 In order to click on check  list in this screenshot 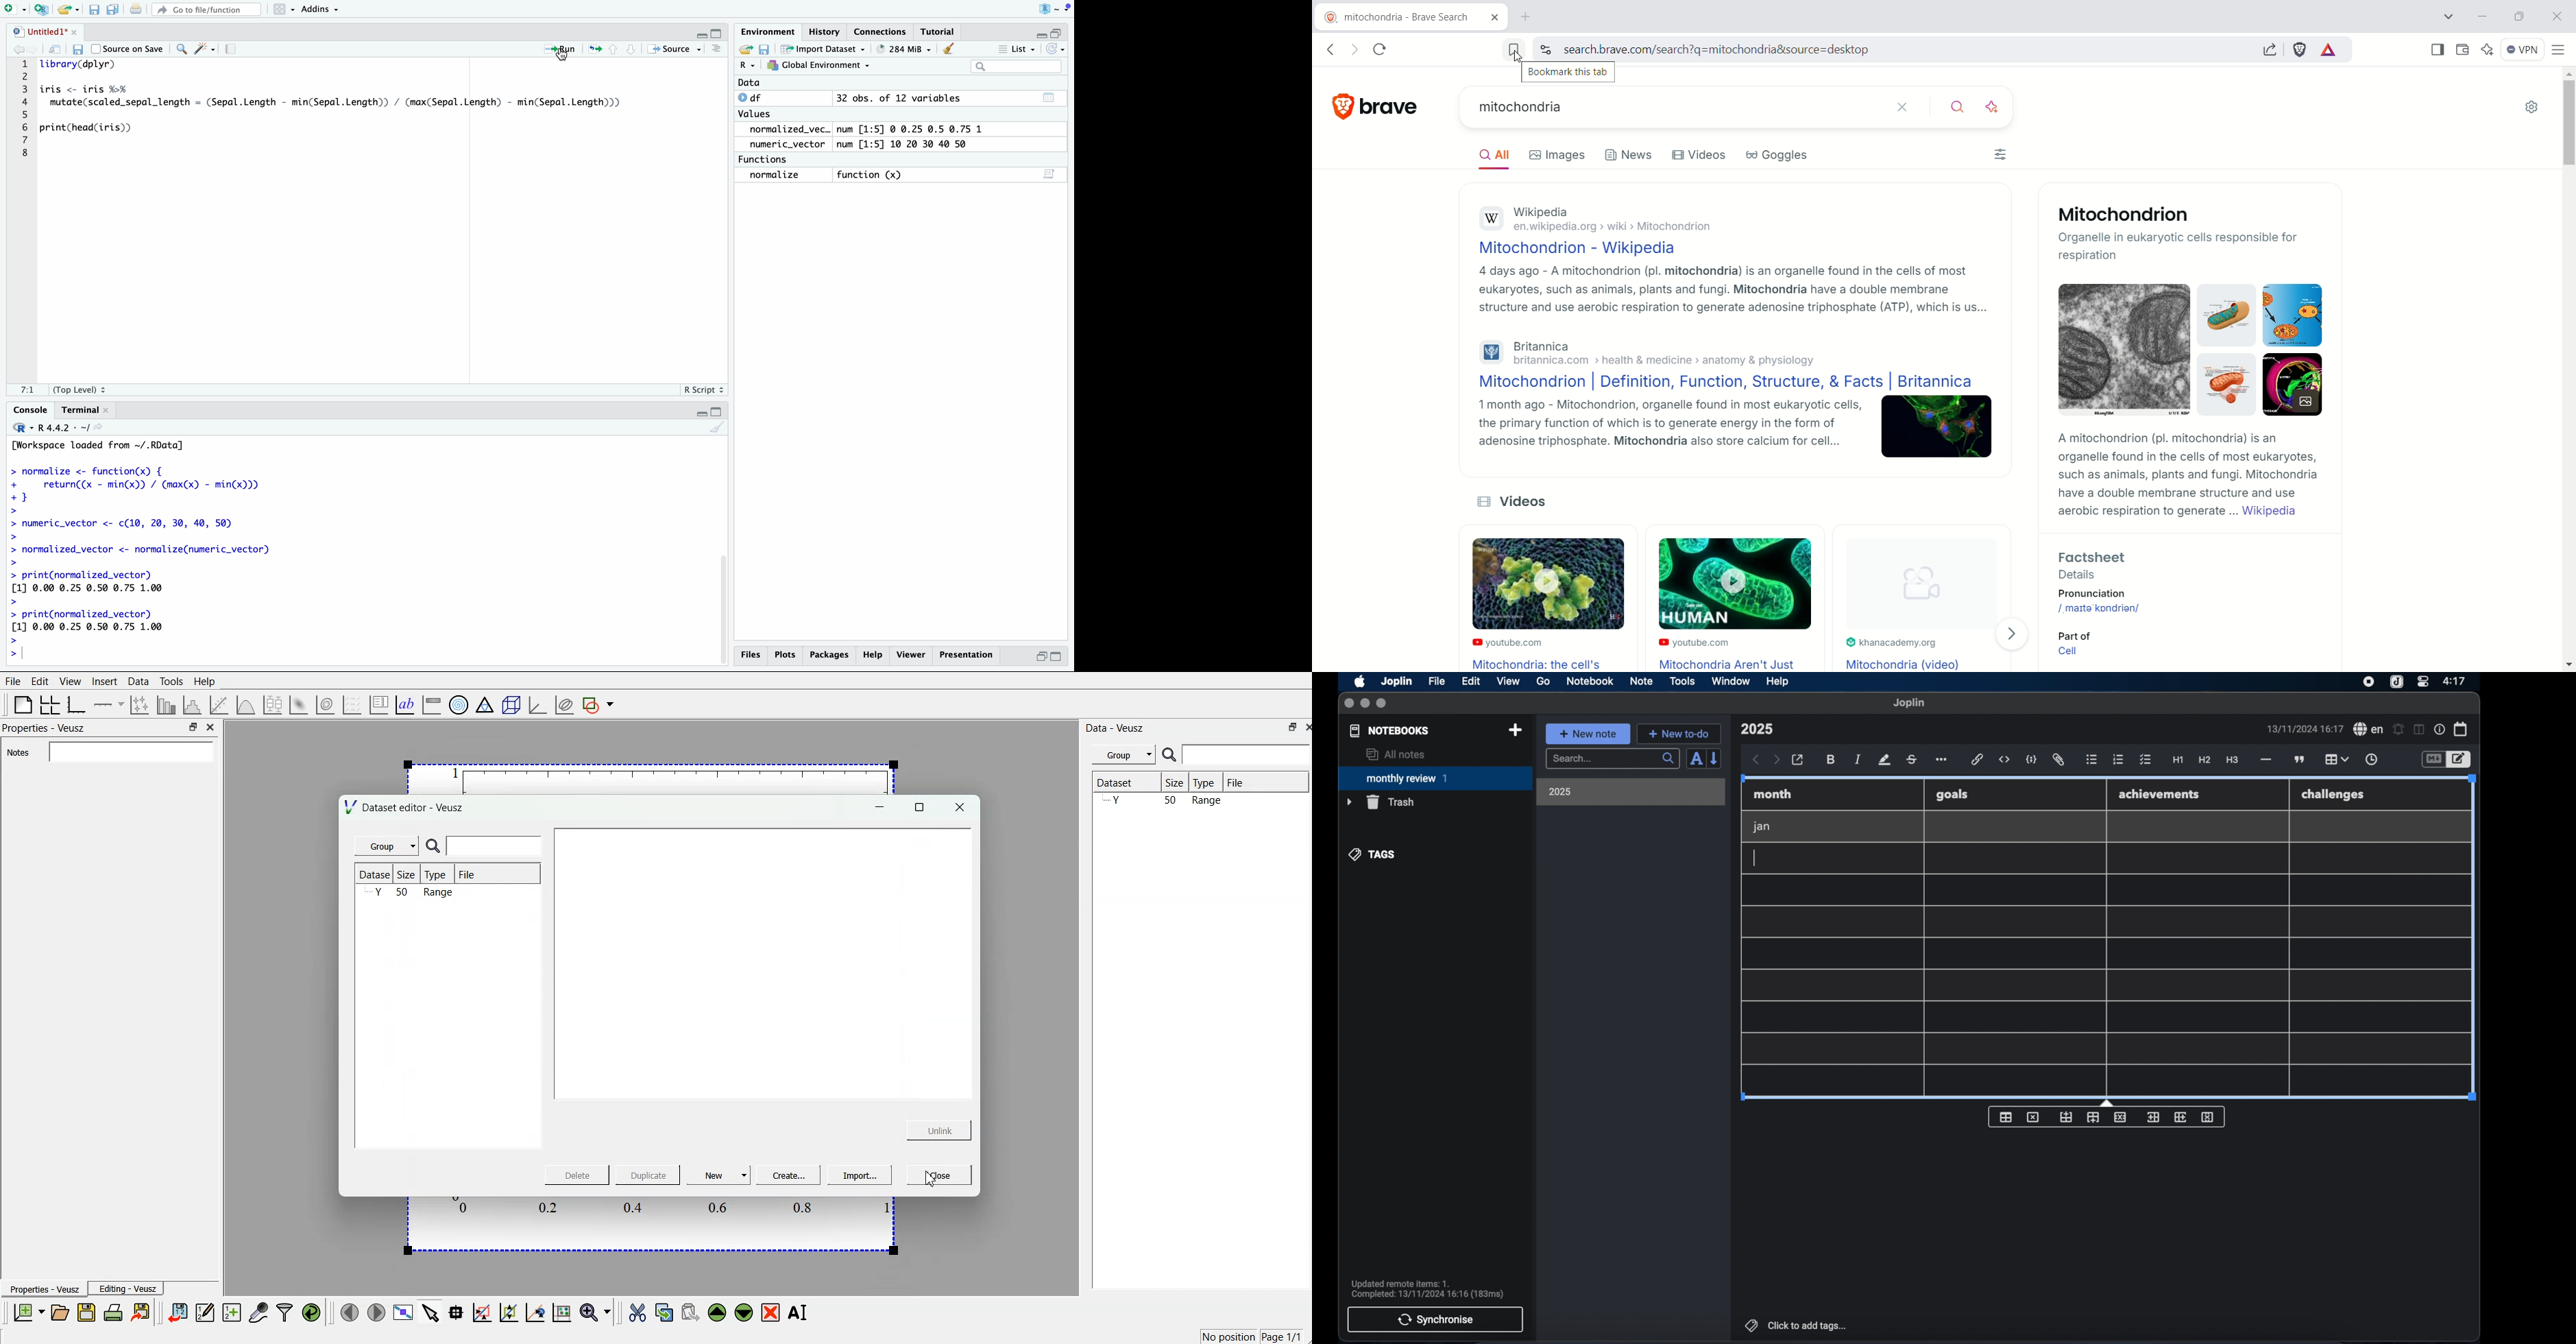, I will do `click(2145, 760)`.